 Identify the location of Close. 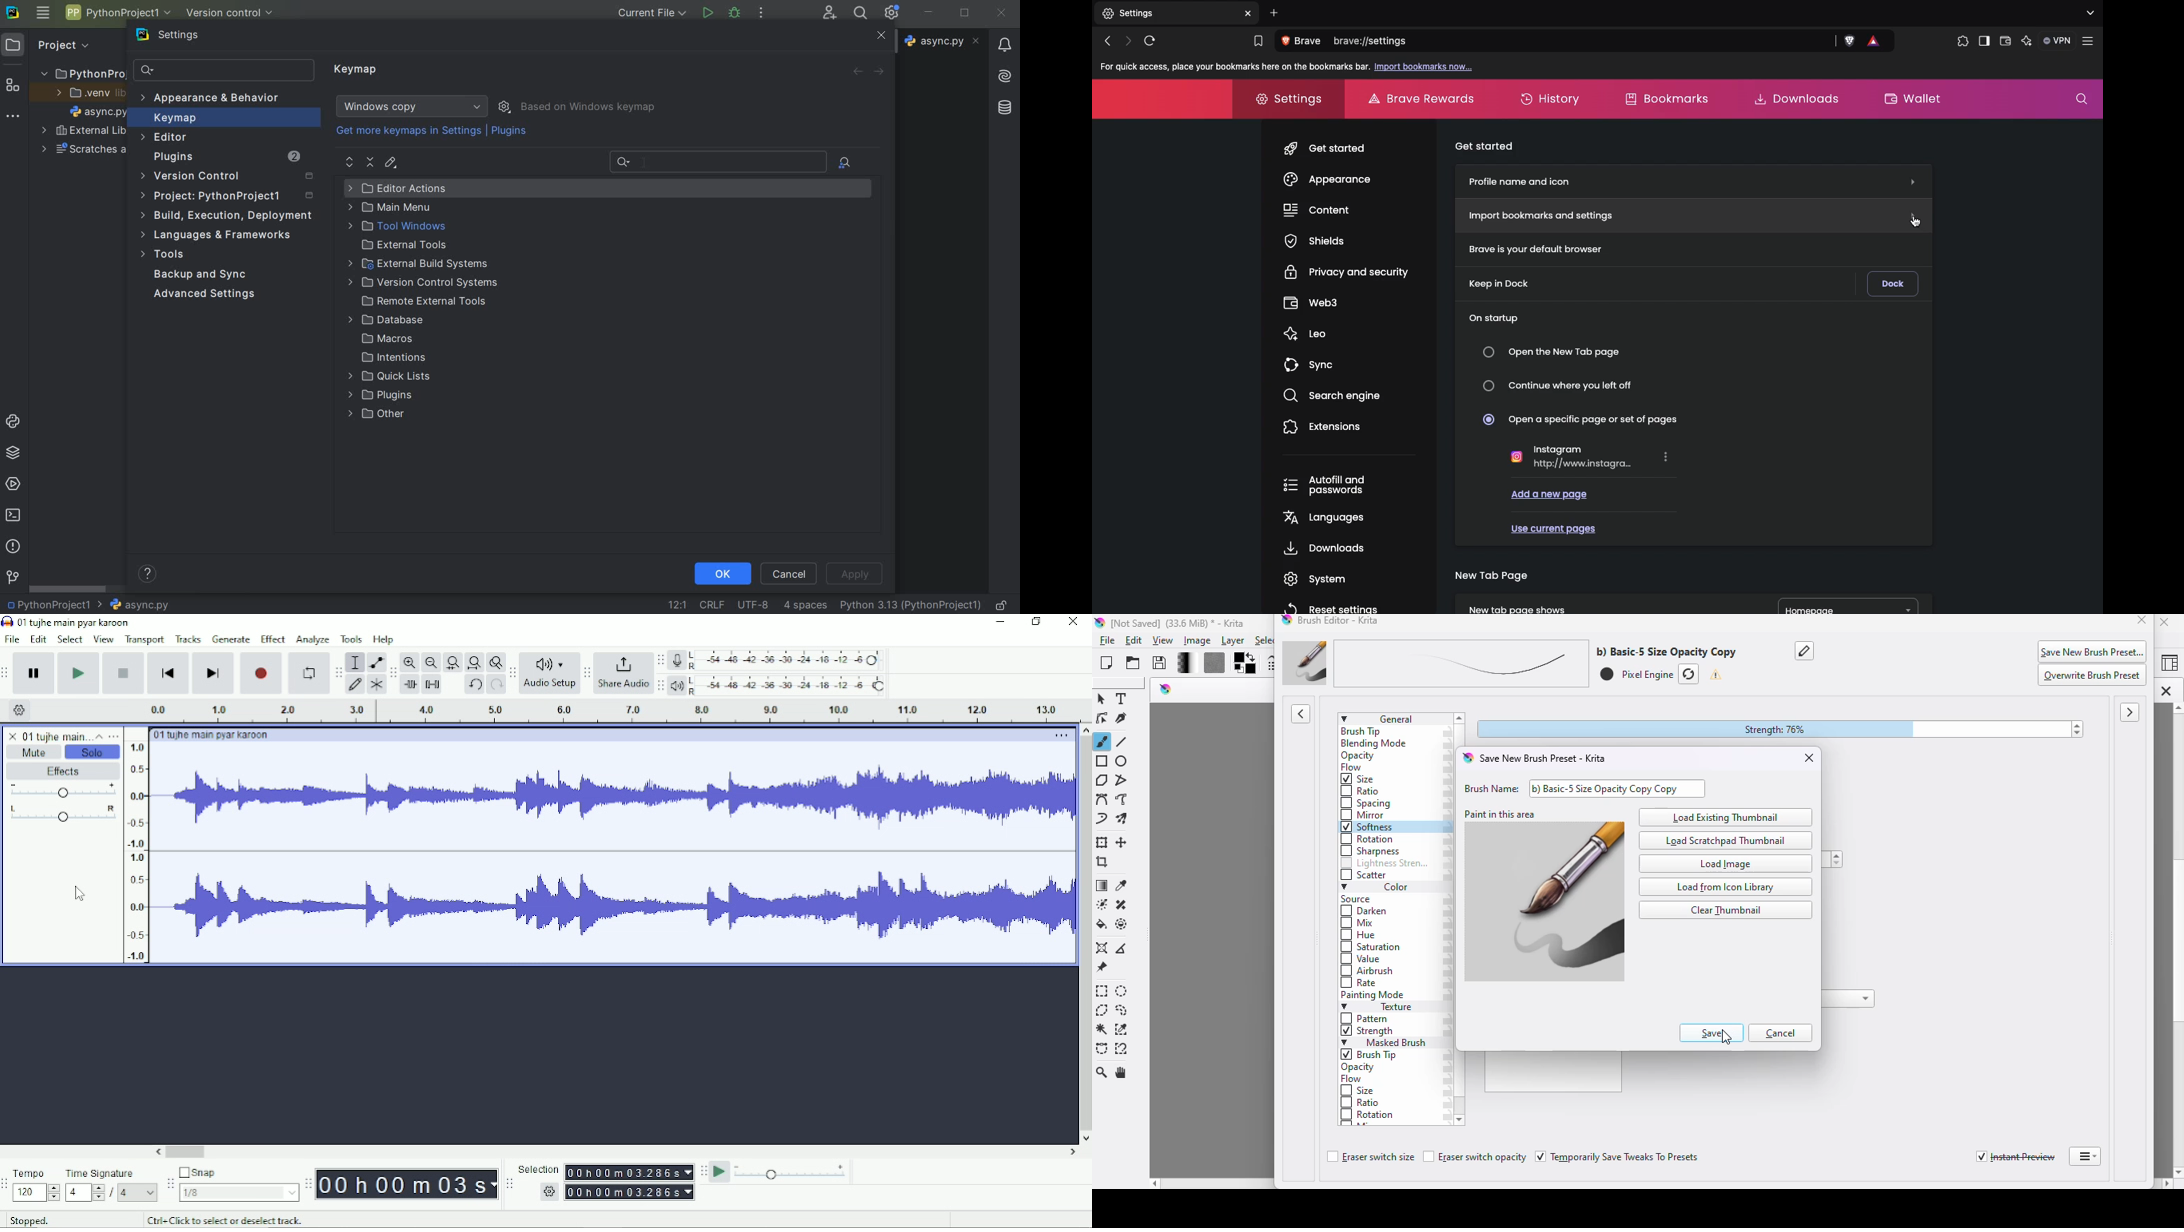
(1074, 622).